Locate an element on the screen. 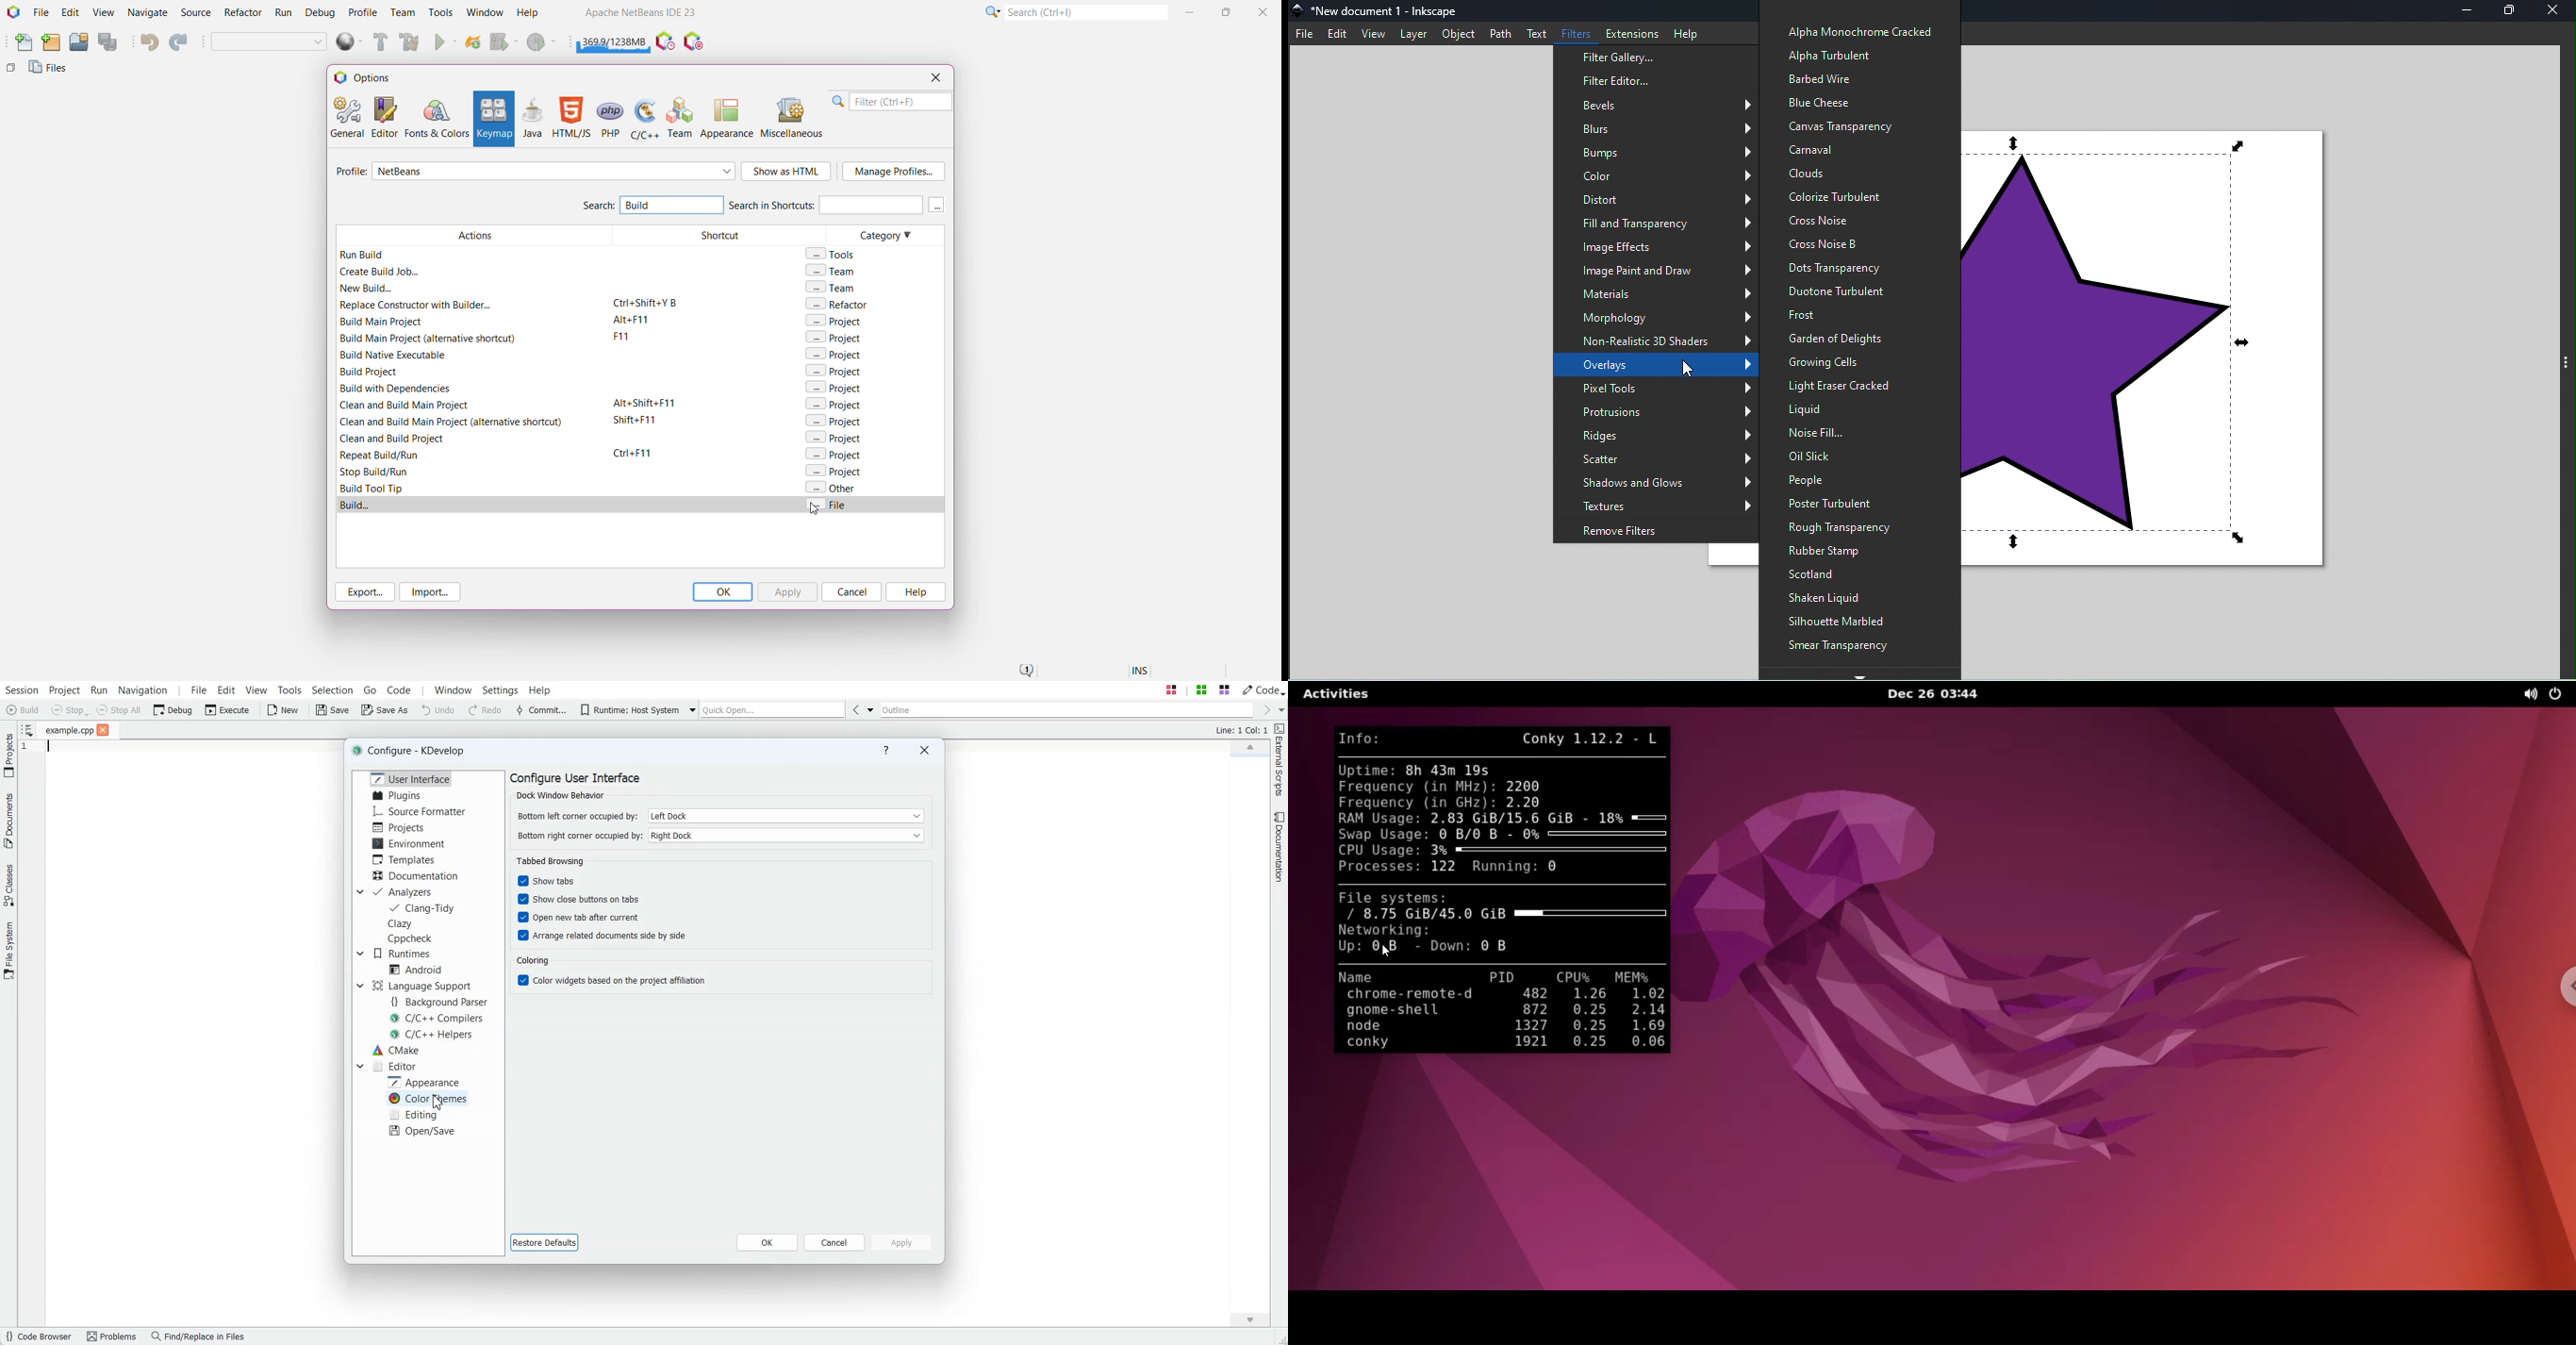  Garden of delights is located at coordinates (1835, 338).